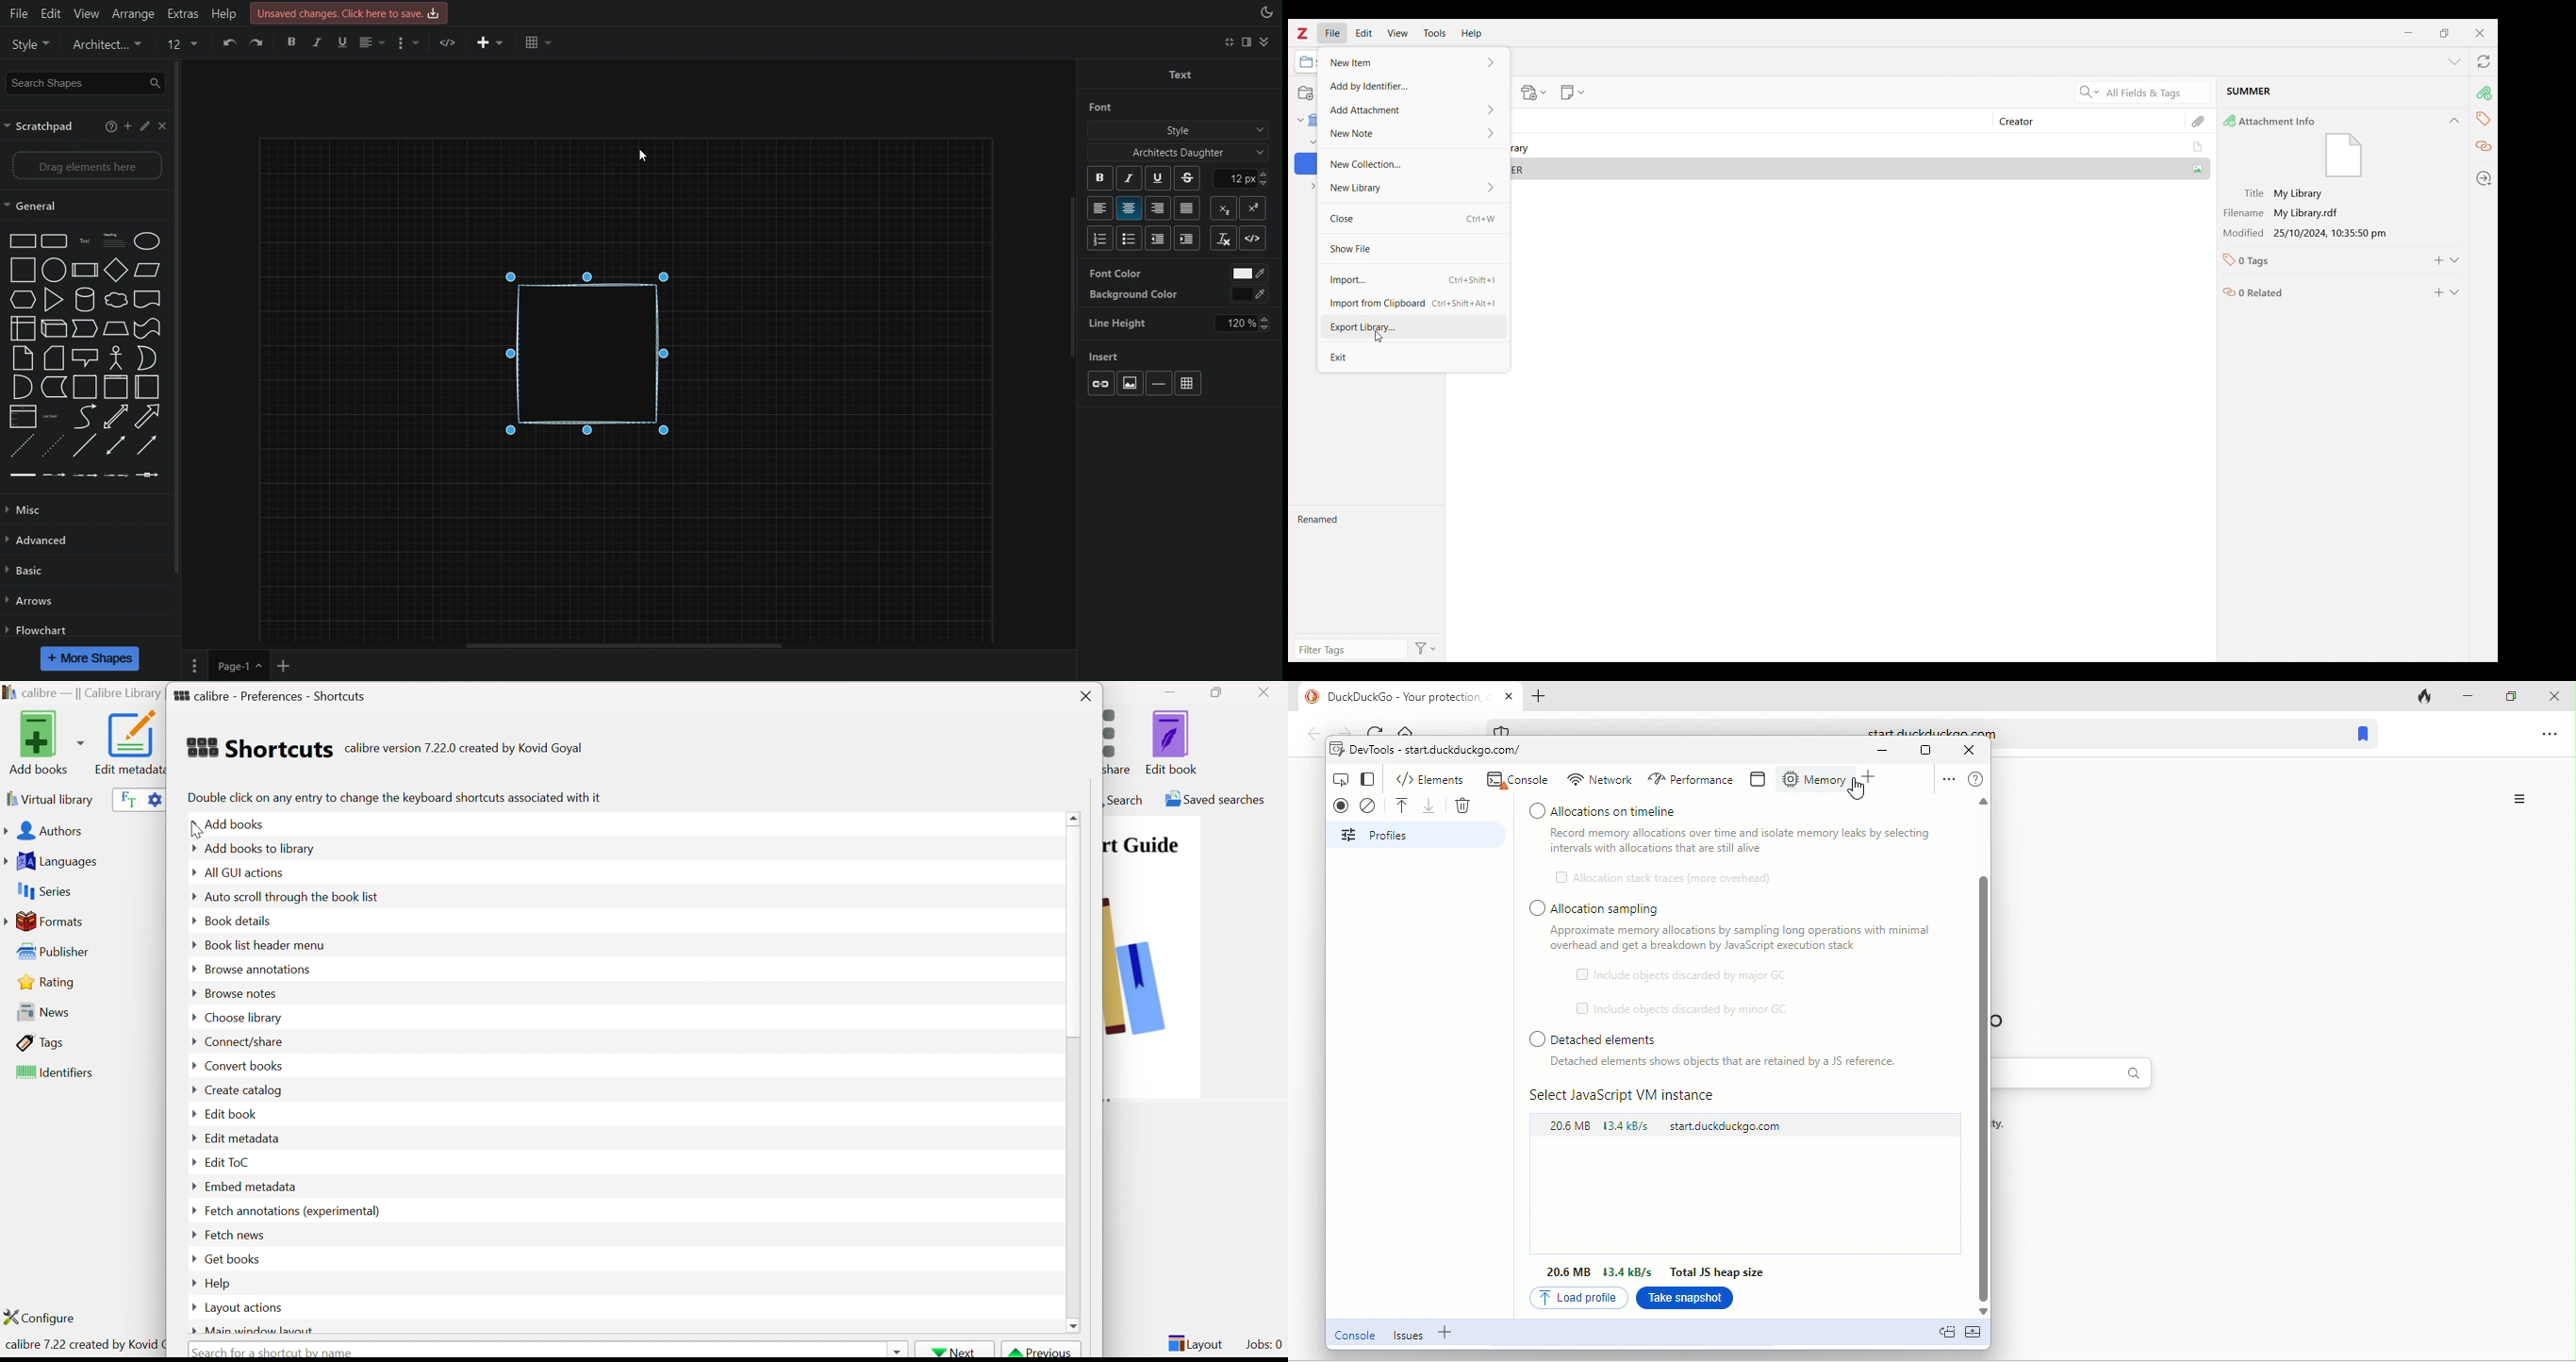  Describe the element at coordinates (1764, 781) in the screenshot. I see `application` at that location.